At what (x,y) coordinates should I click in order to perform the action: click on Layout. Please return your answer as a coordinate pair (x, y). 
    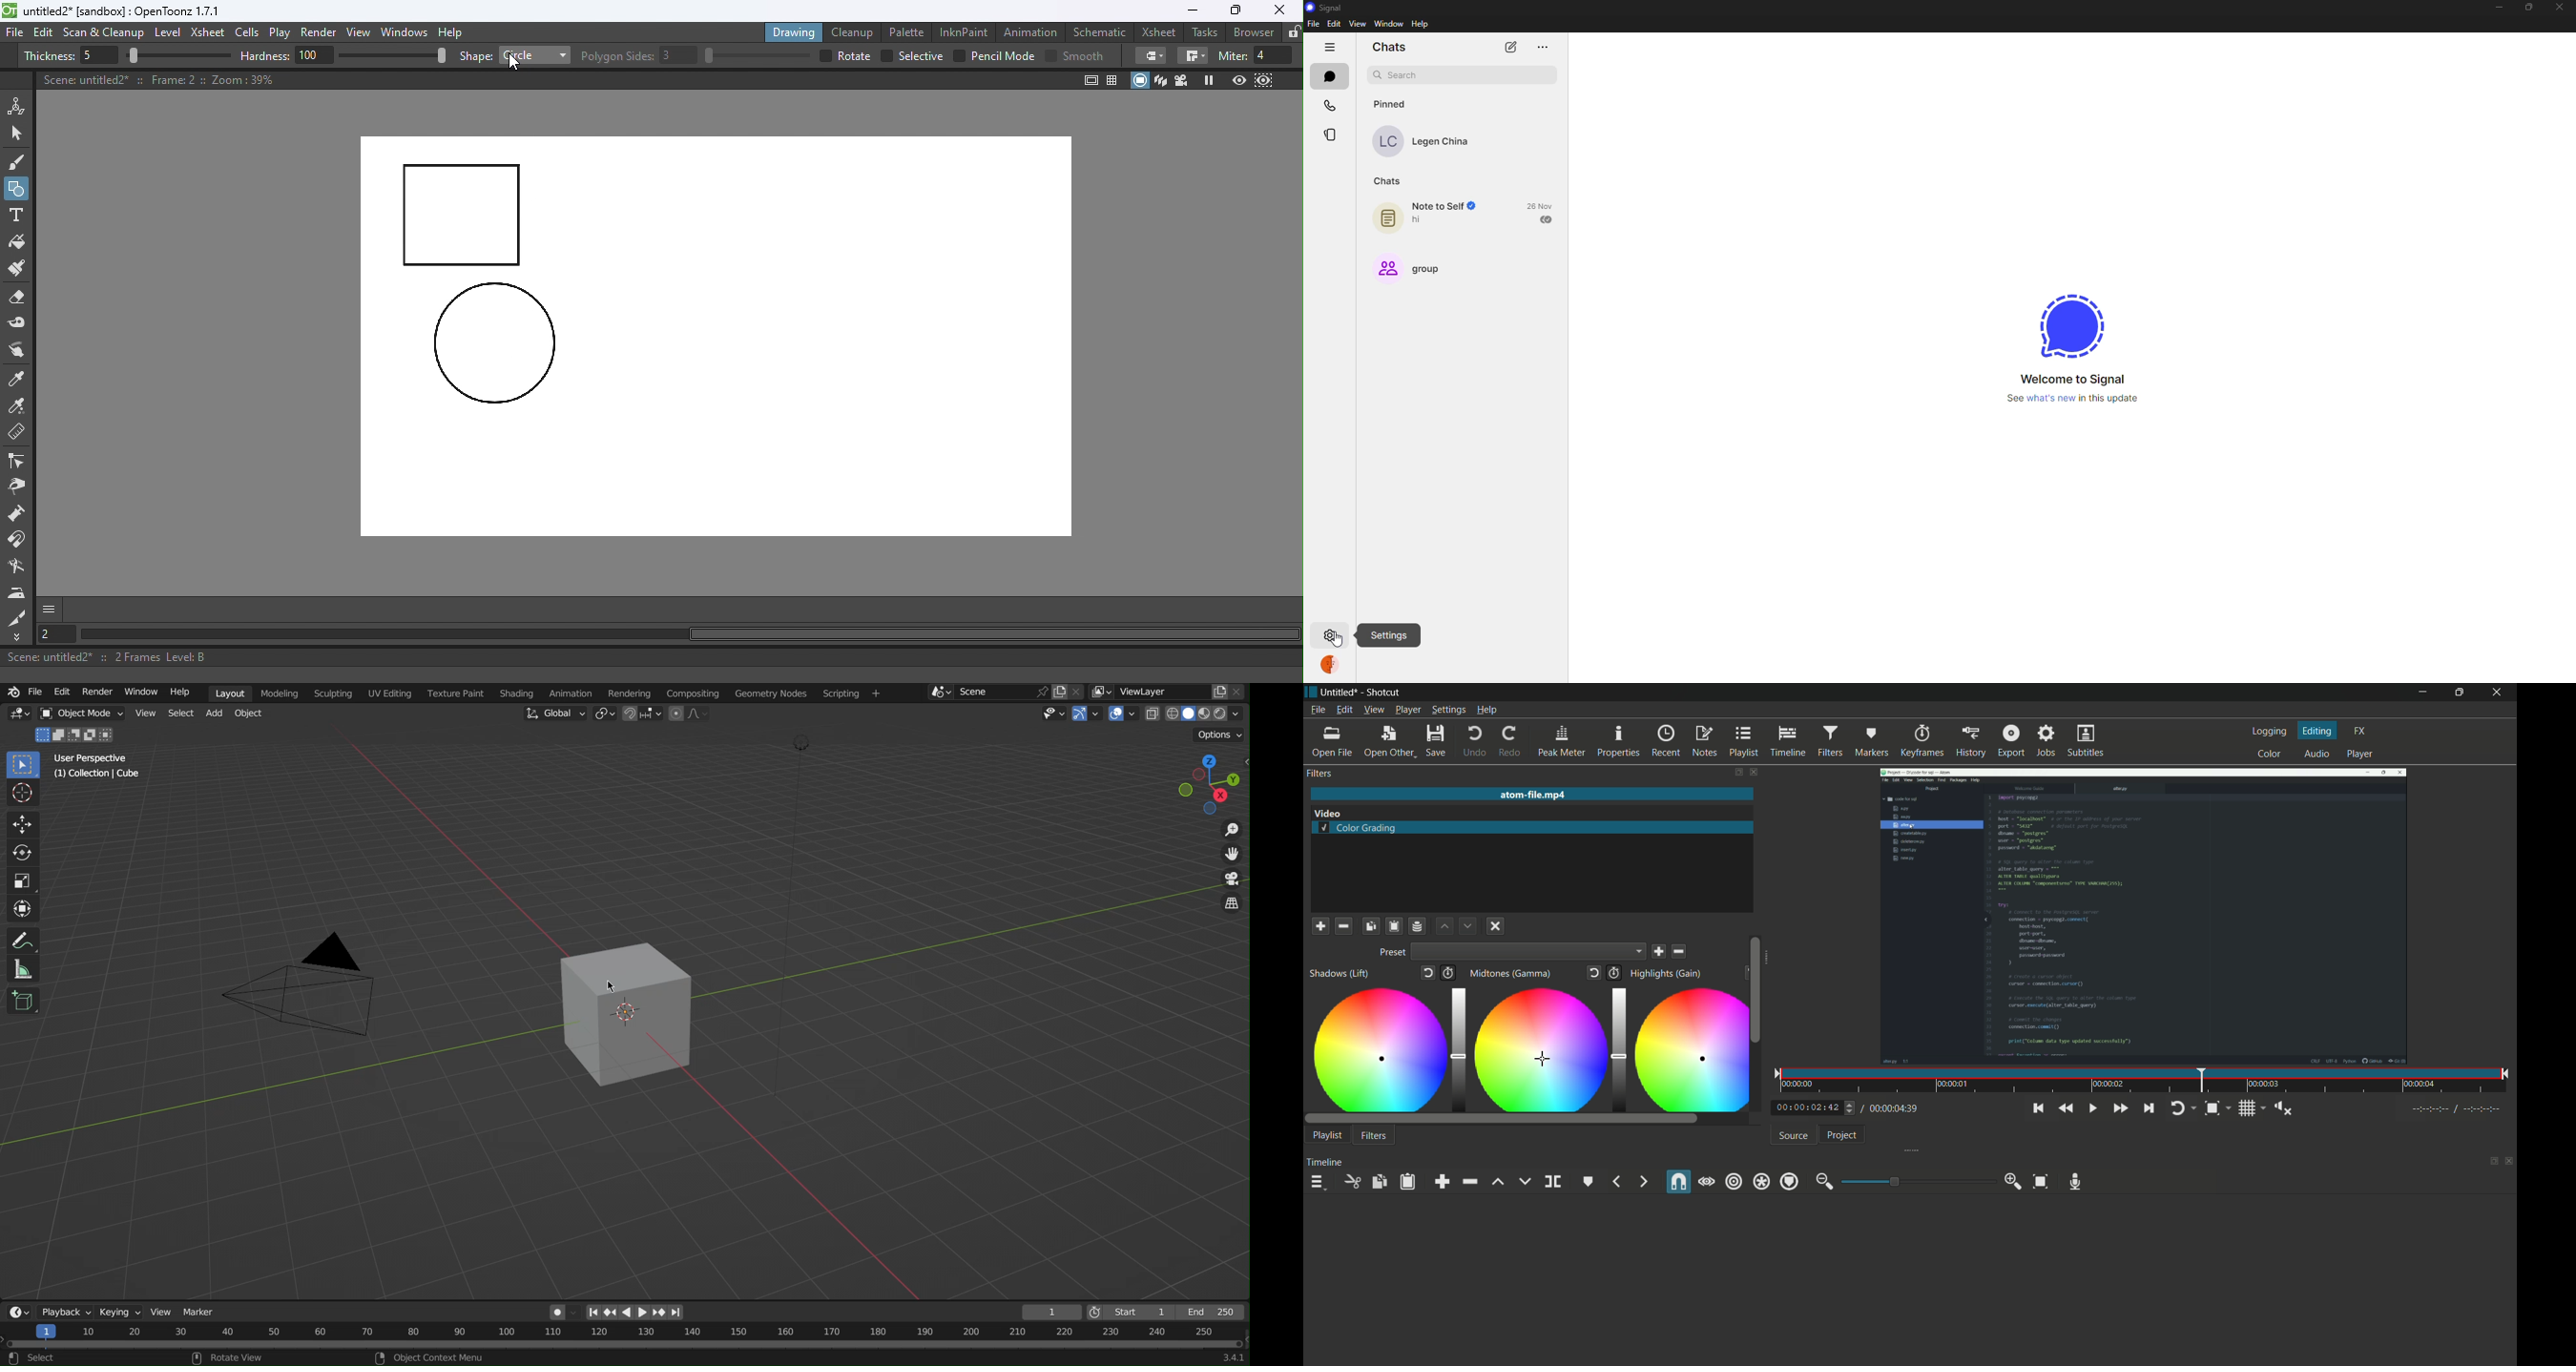
    Looking at the image, I should click on (231, 692).